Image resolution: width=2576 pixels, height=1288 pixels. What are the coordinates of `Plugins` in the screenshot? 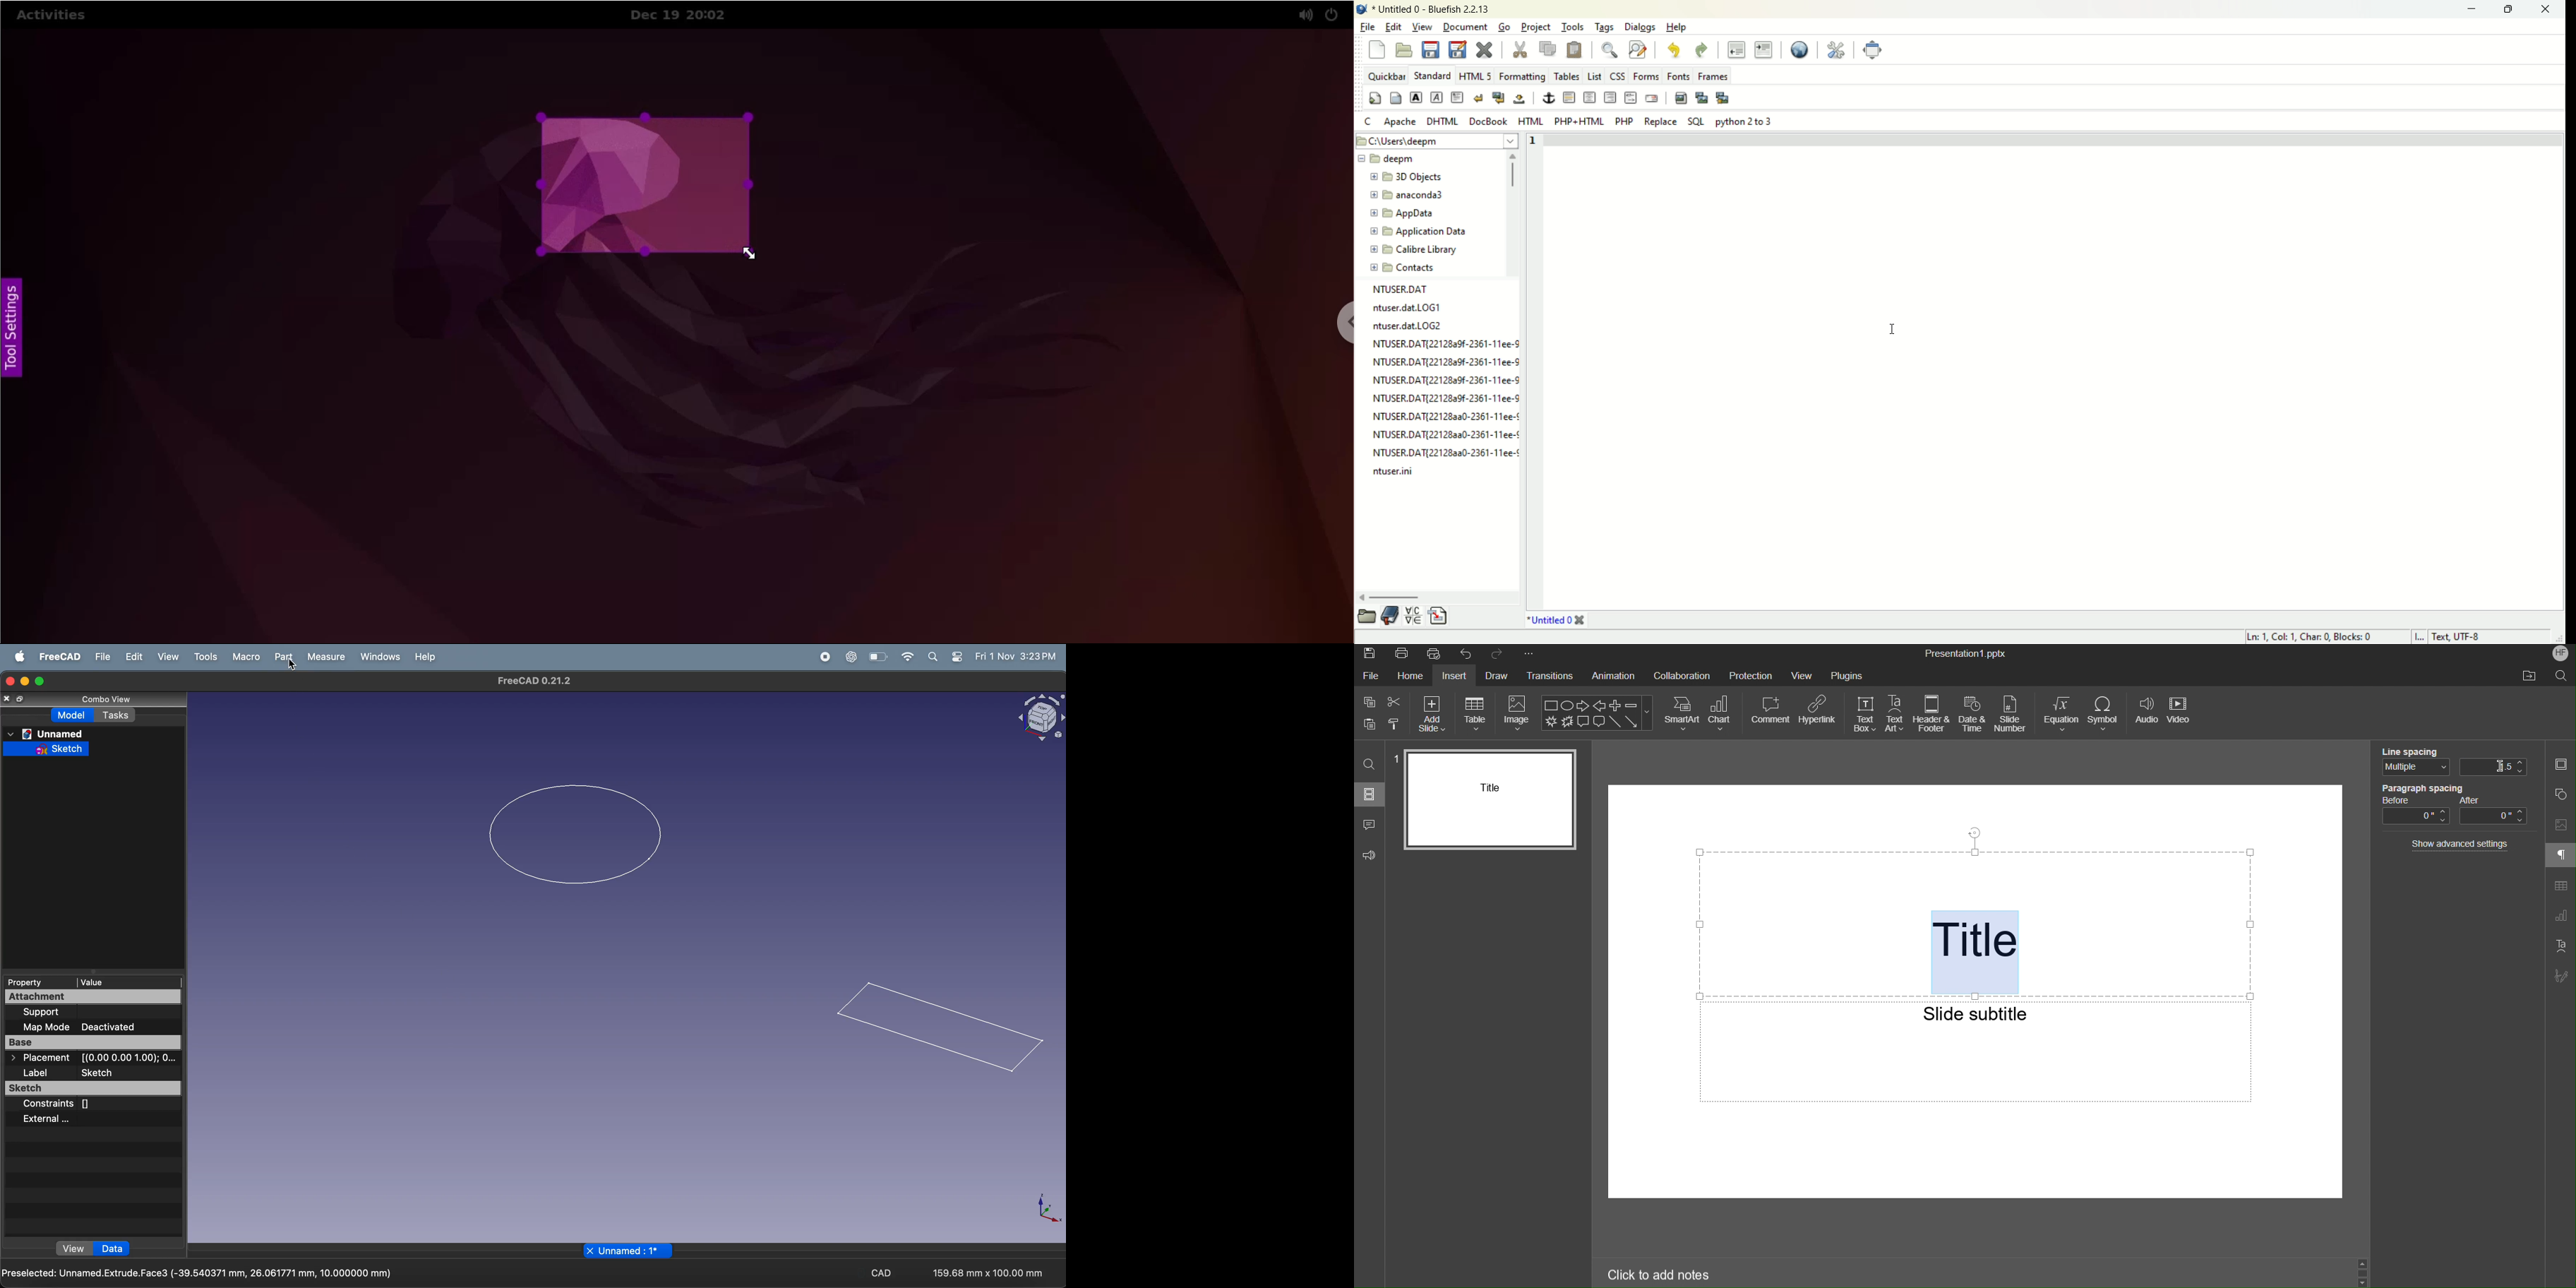 It's located at (1847, 676).